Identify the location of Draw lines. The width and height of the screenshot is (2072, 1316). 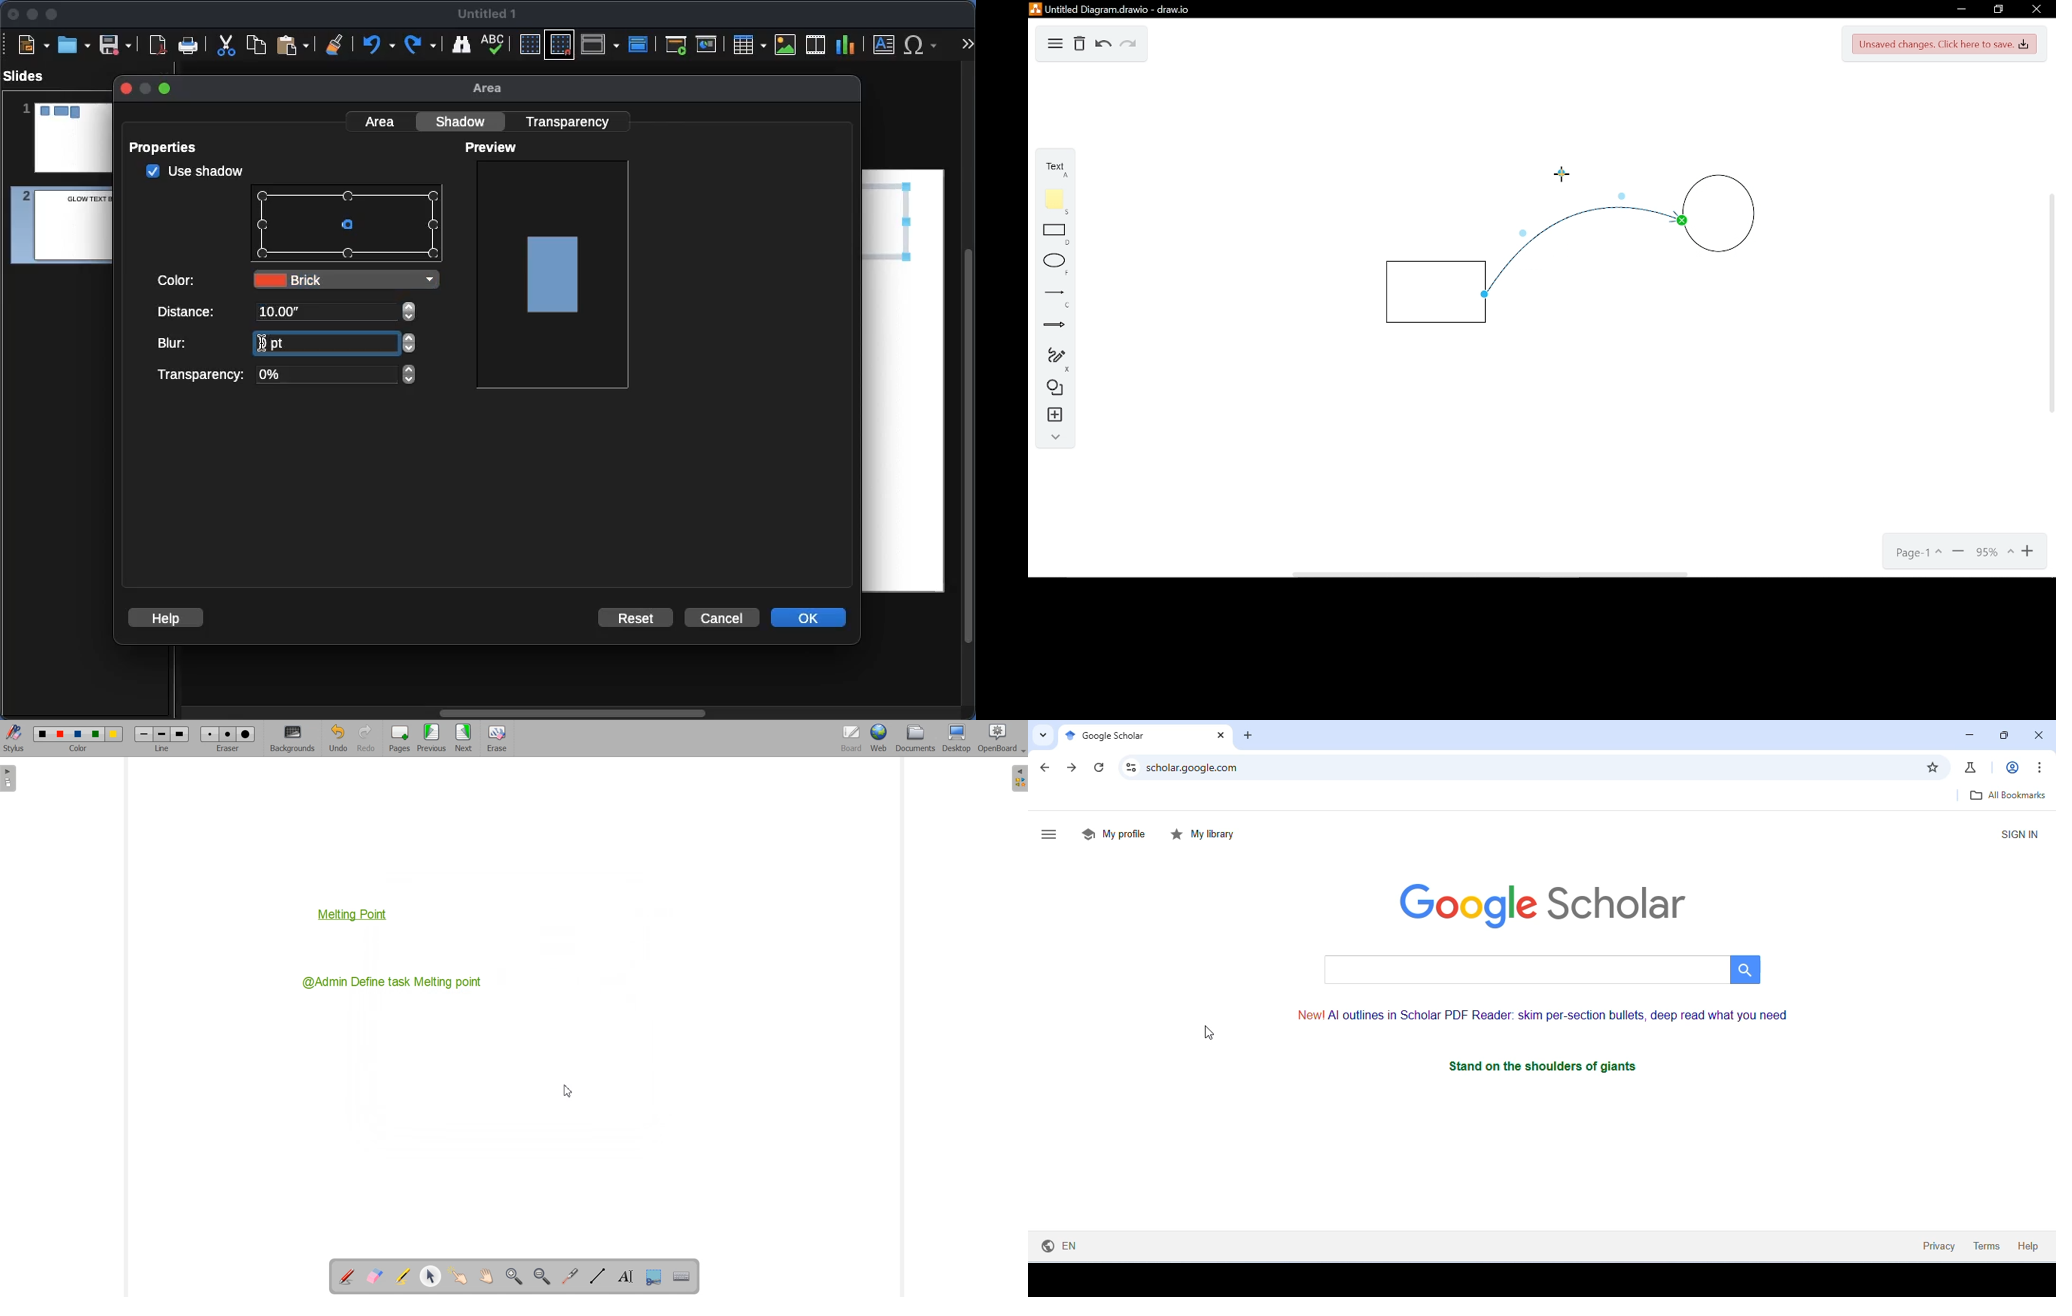
(597, 1277).